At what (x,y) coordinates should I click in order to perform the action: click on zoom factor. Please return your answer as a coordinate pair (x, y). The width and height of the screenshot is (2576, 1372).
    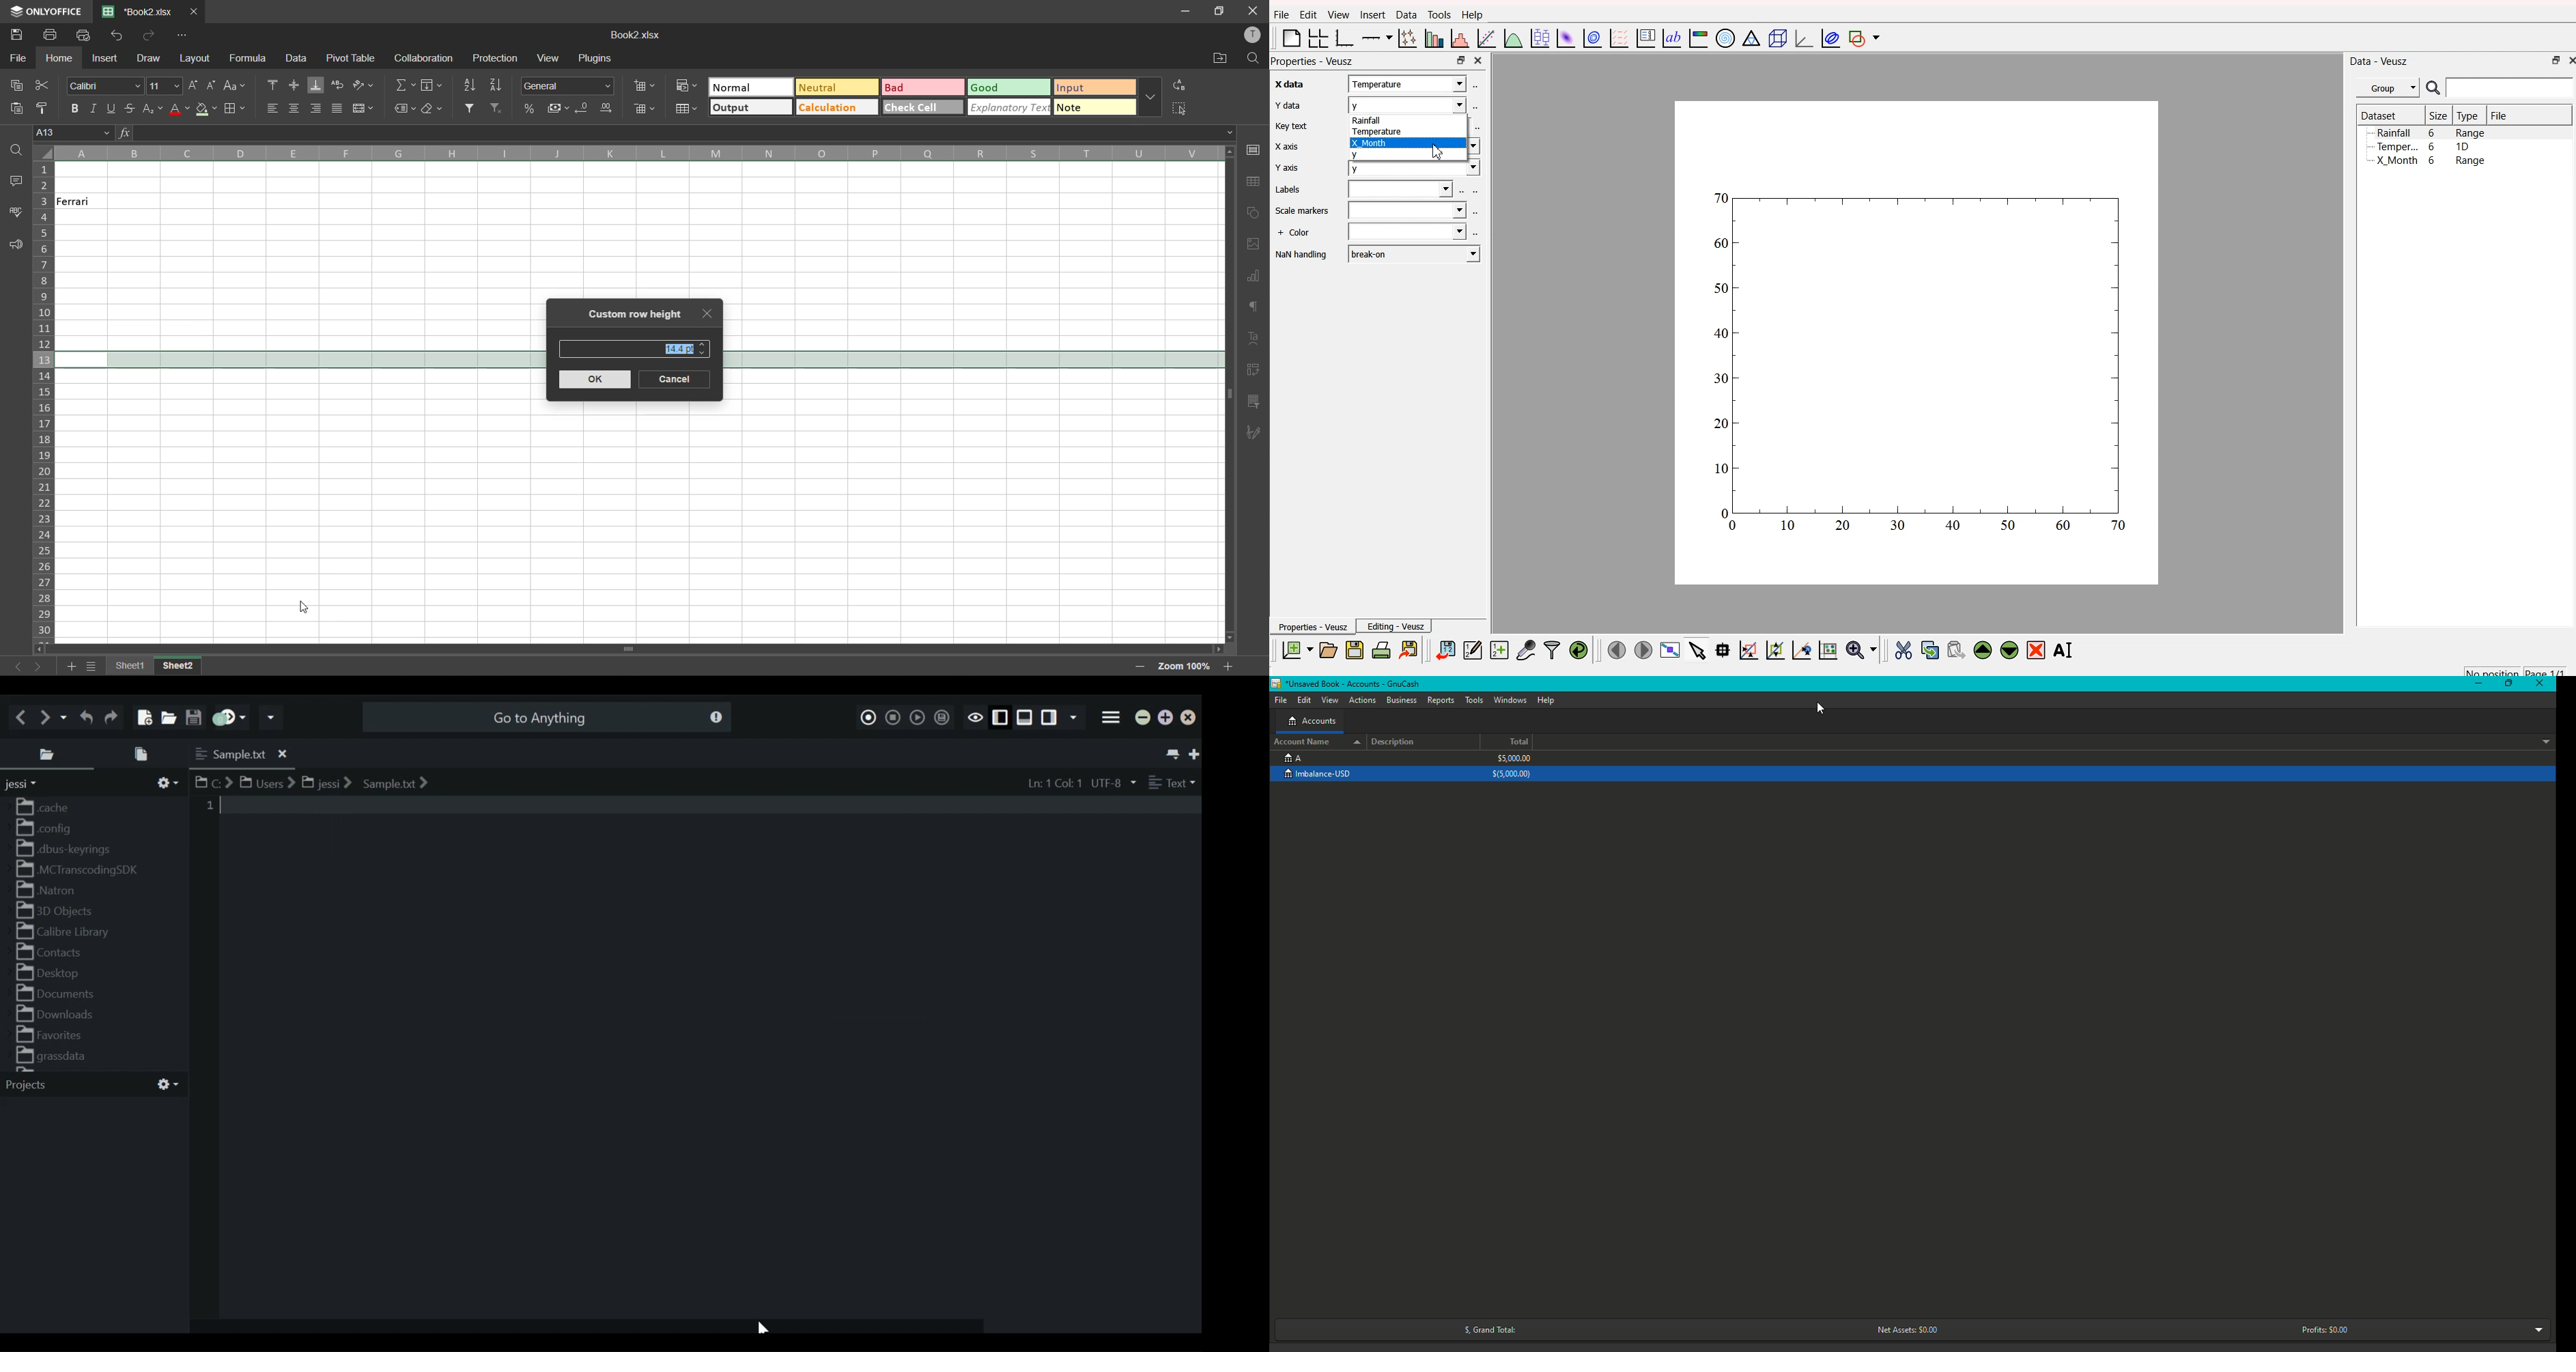
    Looking at the image, I should click on (1186, 666).